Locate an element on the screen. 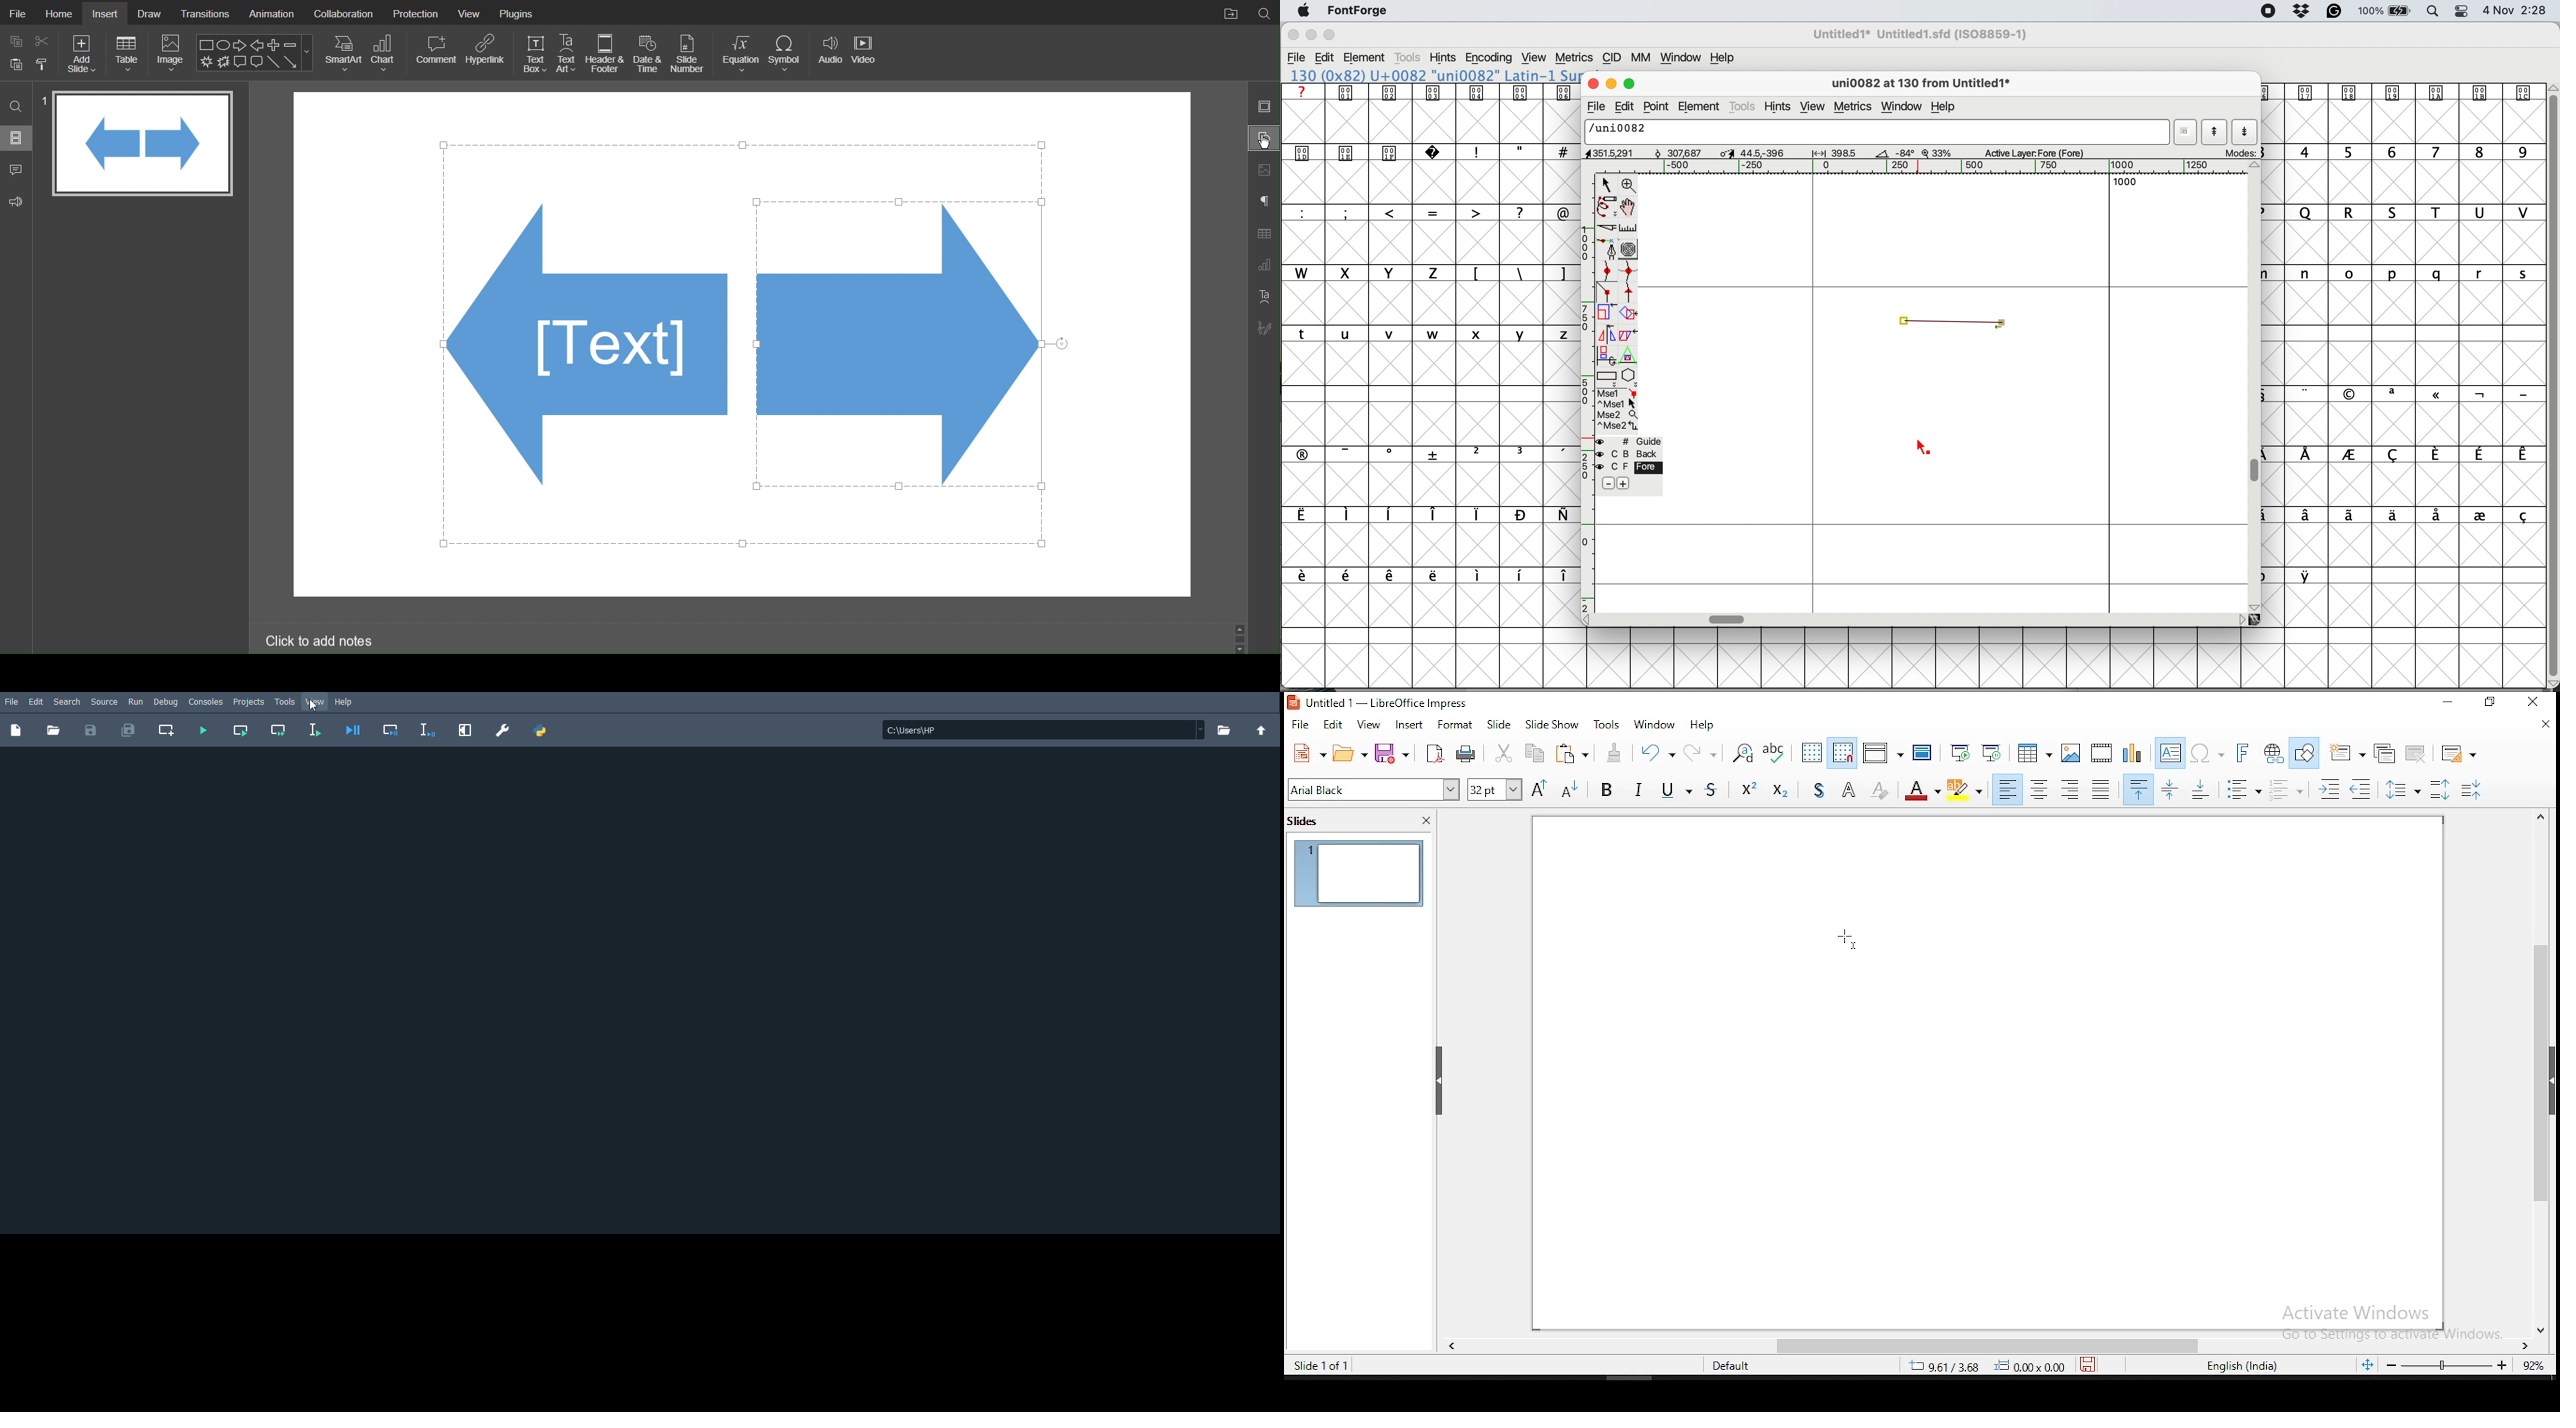  Text Box is located at coordinates (535, 53).